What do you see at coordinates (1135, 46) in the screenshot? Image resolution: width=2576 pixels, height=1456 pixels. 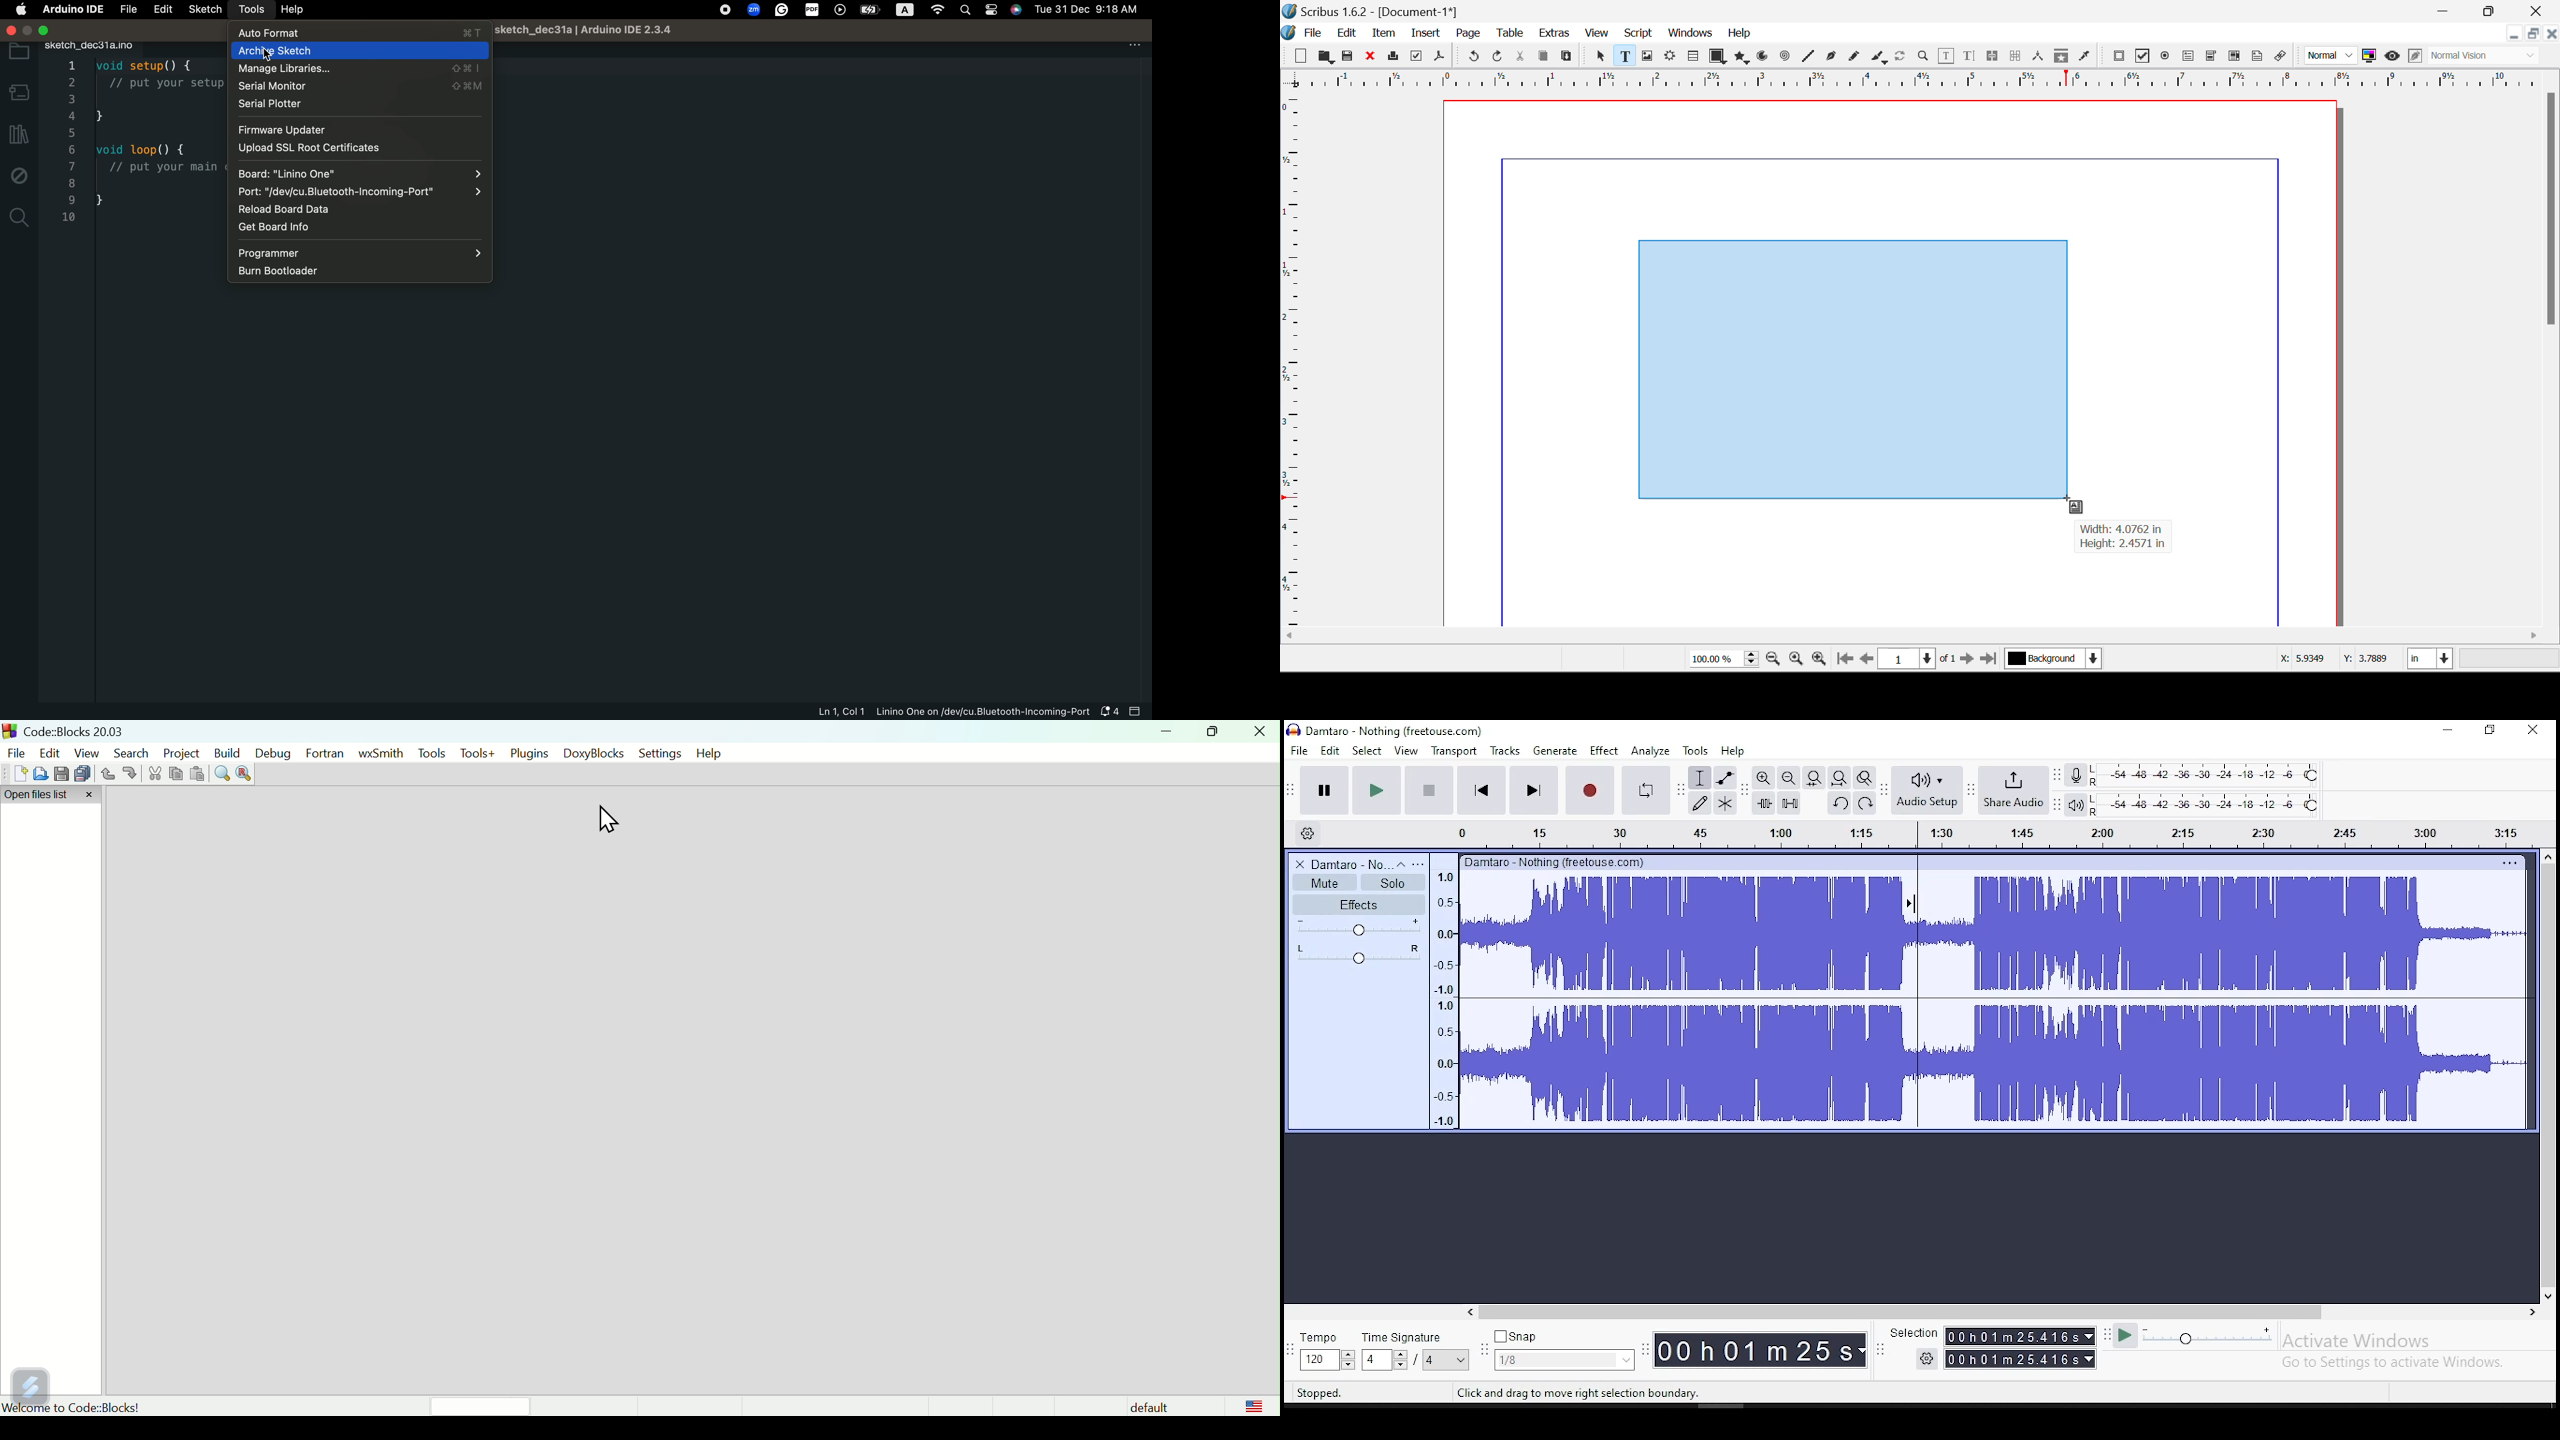 I see `More Menu` at bounding box center [1135, 46].